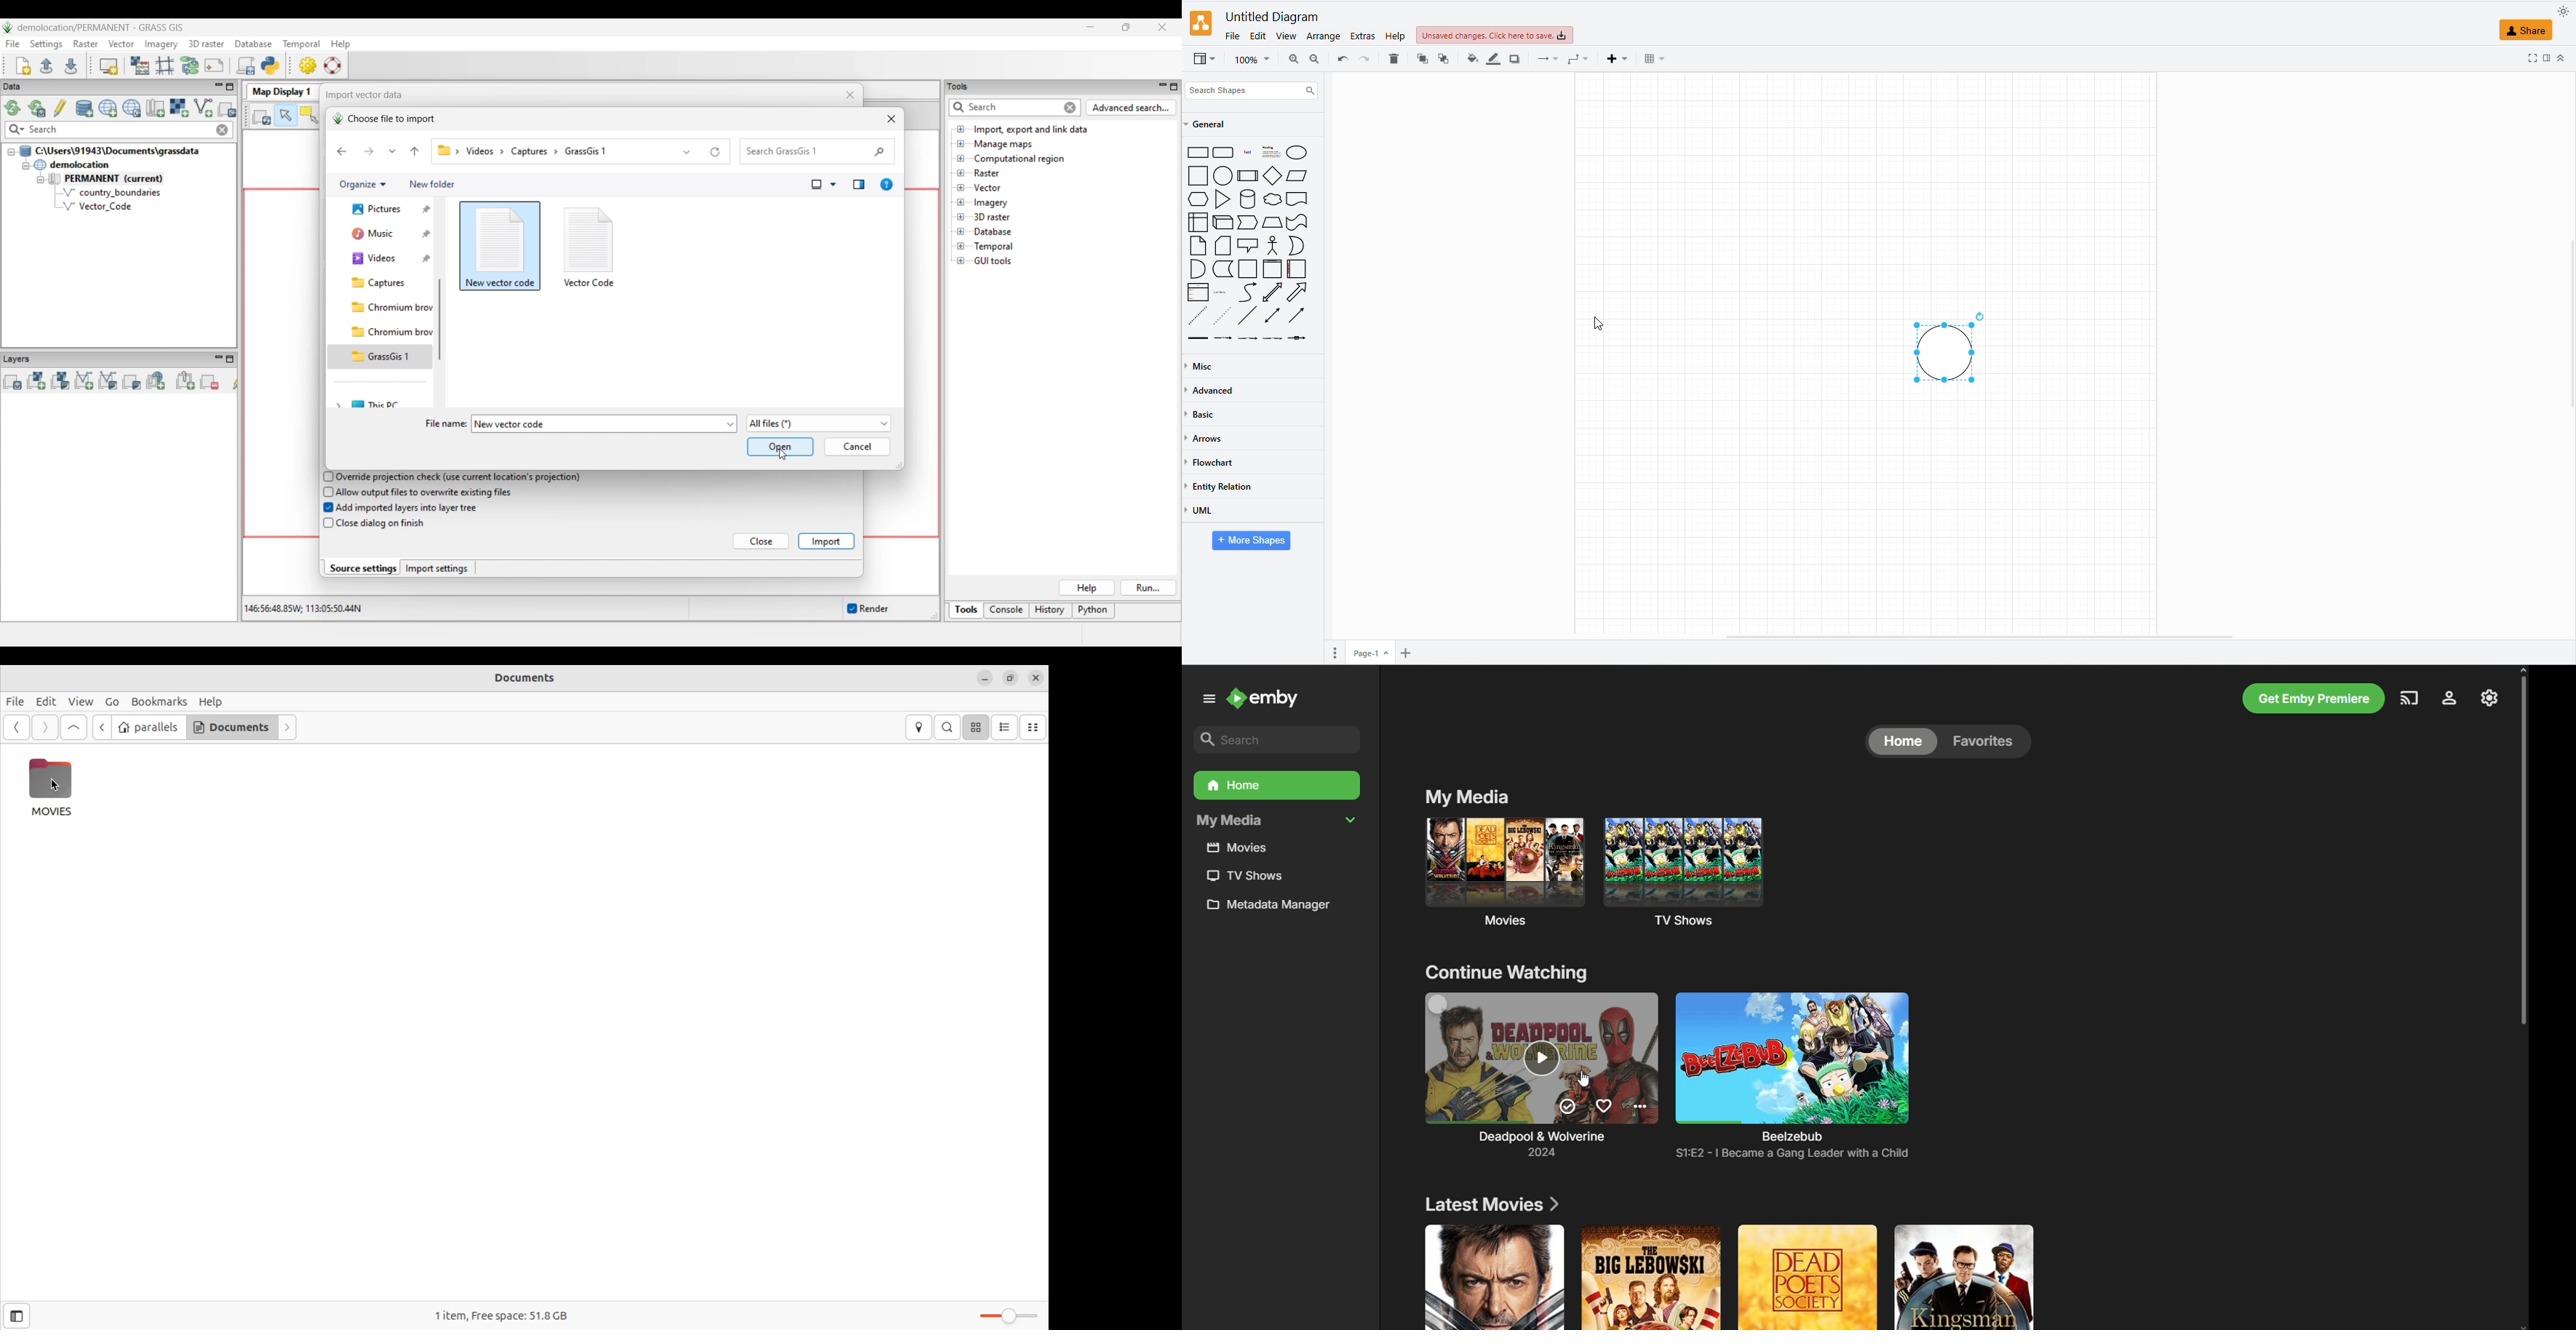  Describe the element at coordinates (1247, 268) in the screenshot. I see `CONTAINER` at that location.